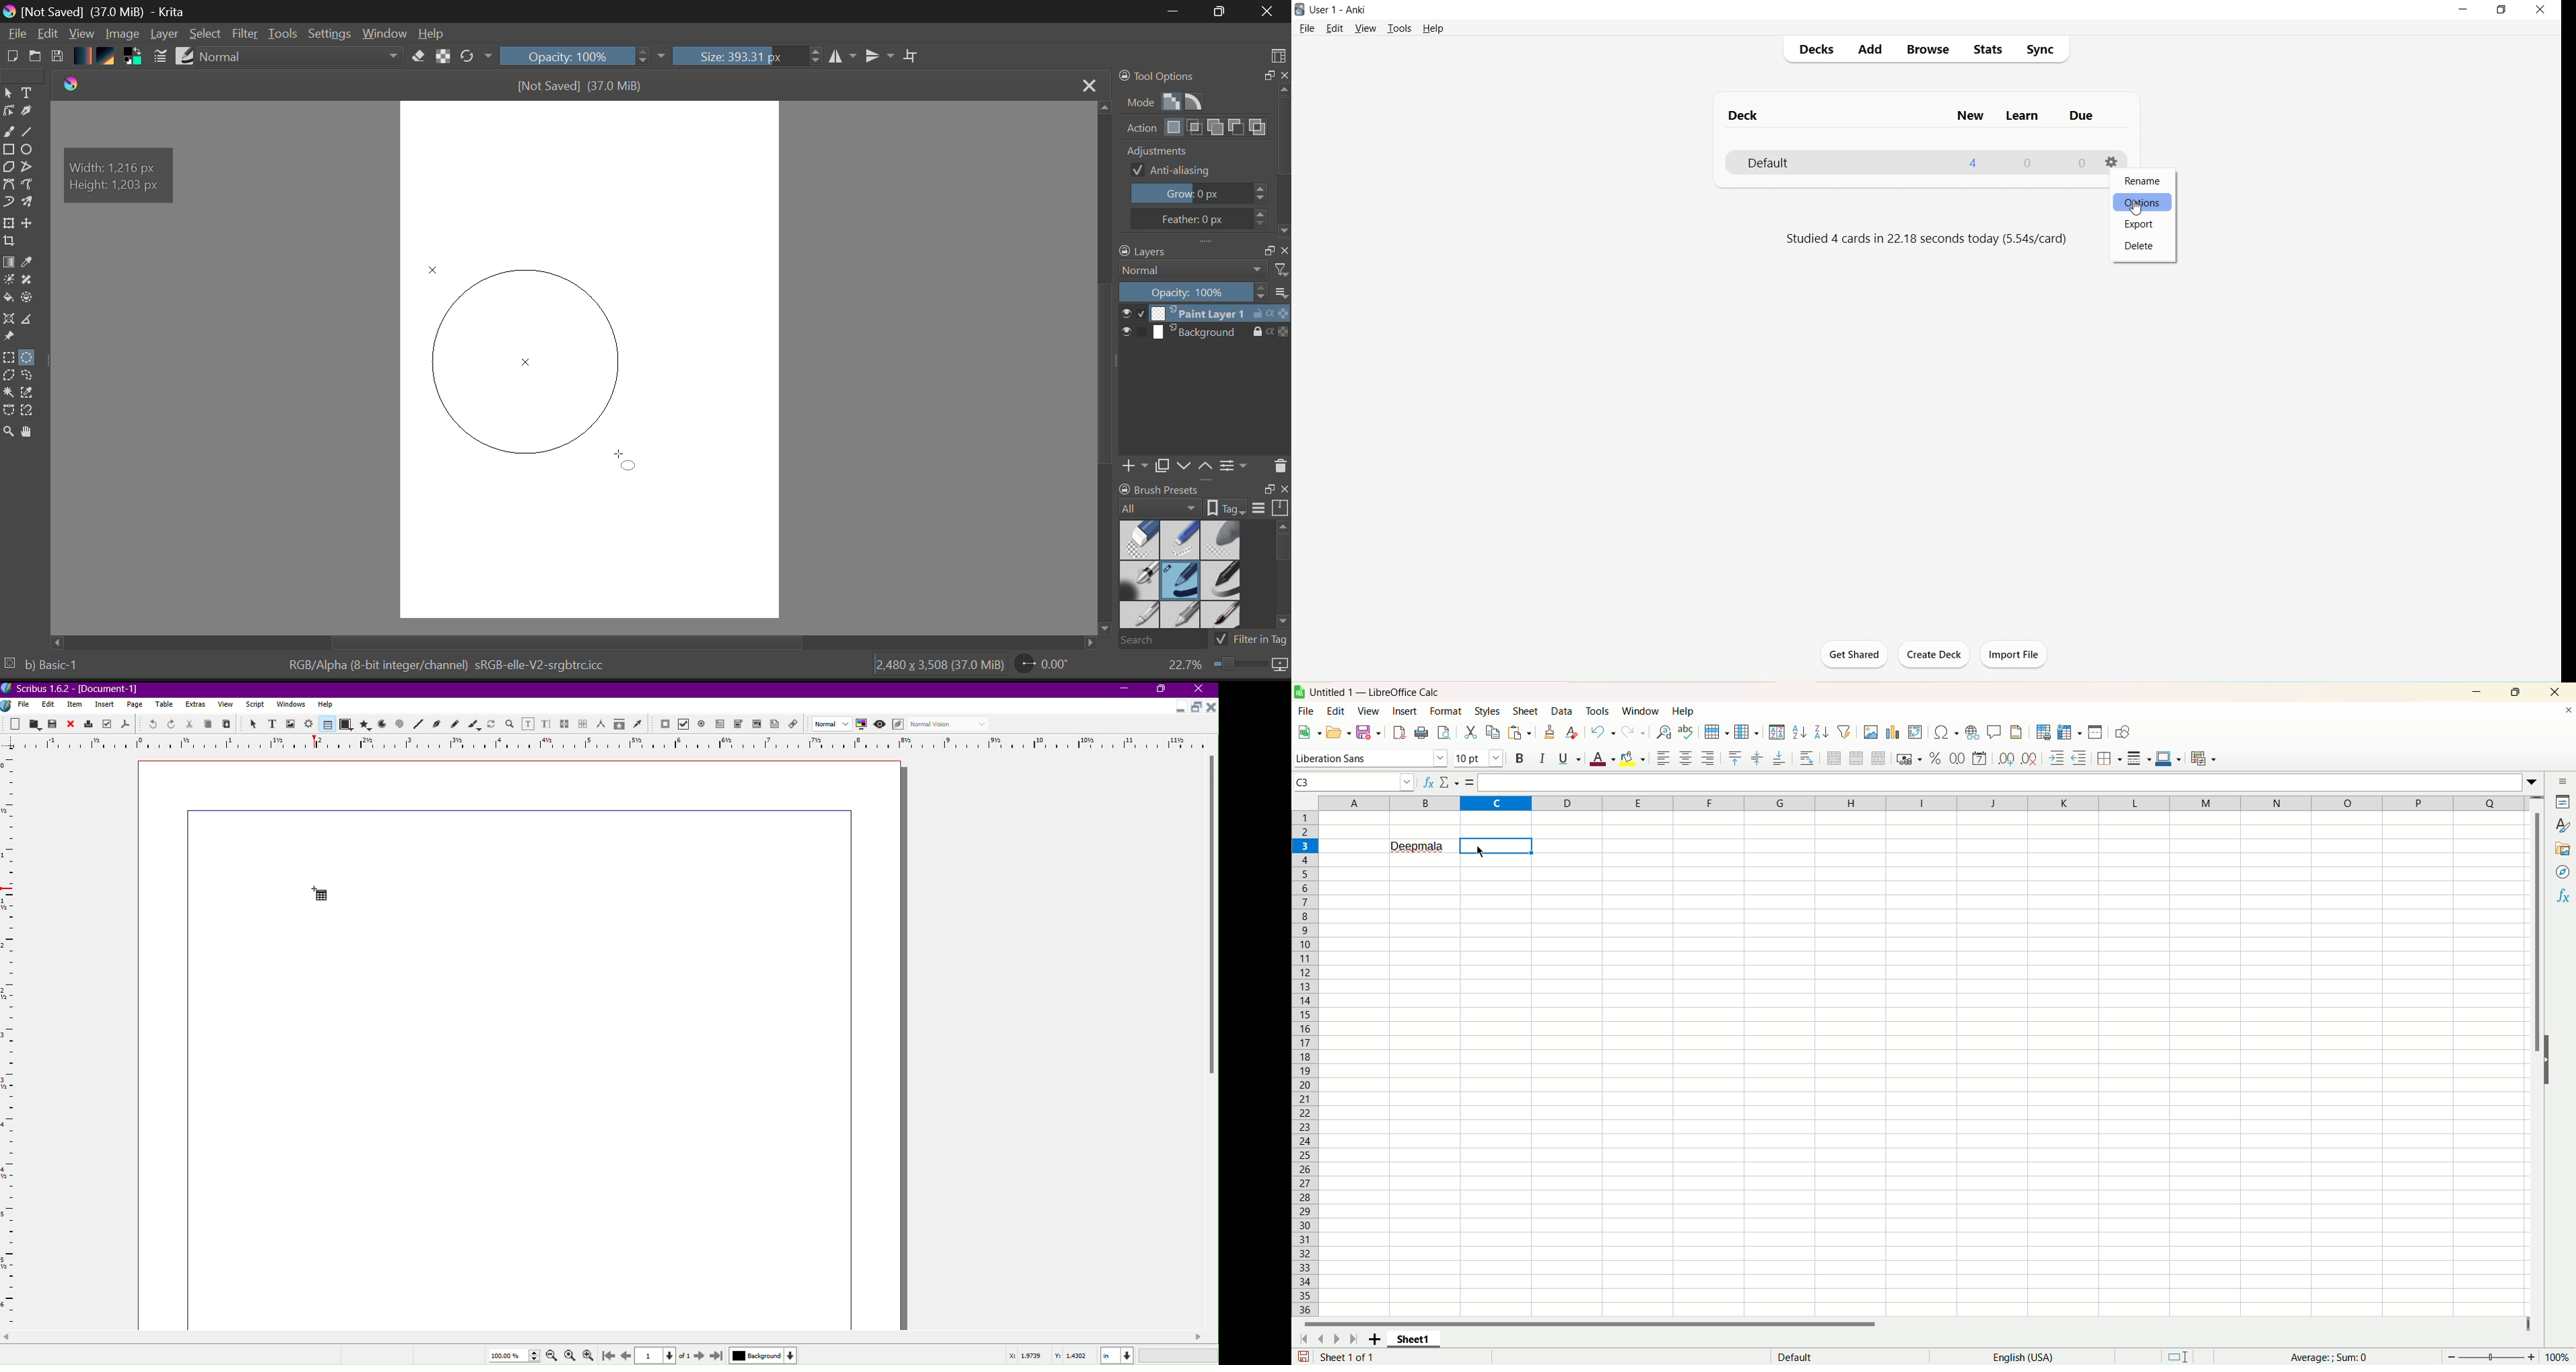 The height and width of the screenshot is (1372, 2576). I want to click on Minimize, so click(2483, 691).